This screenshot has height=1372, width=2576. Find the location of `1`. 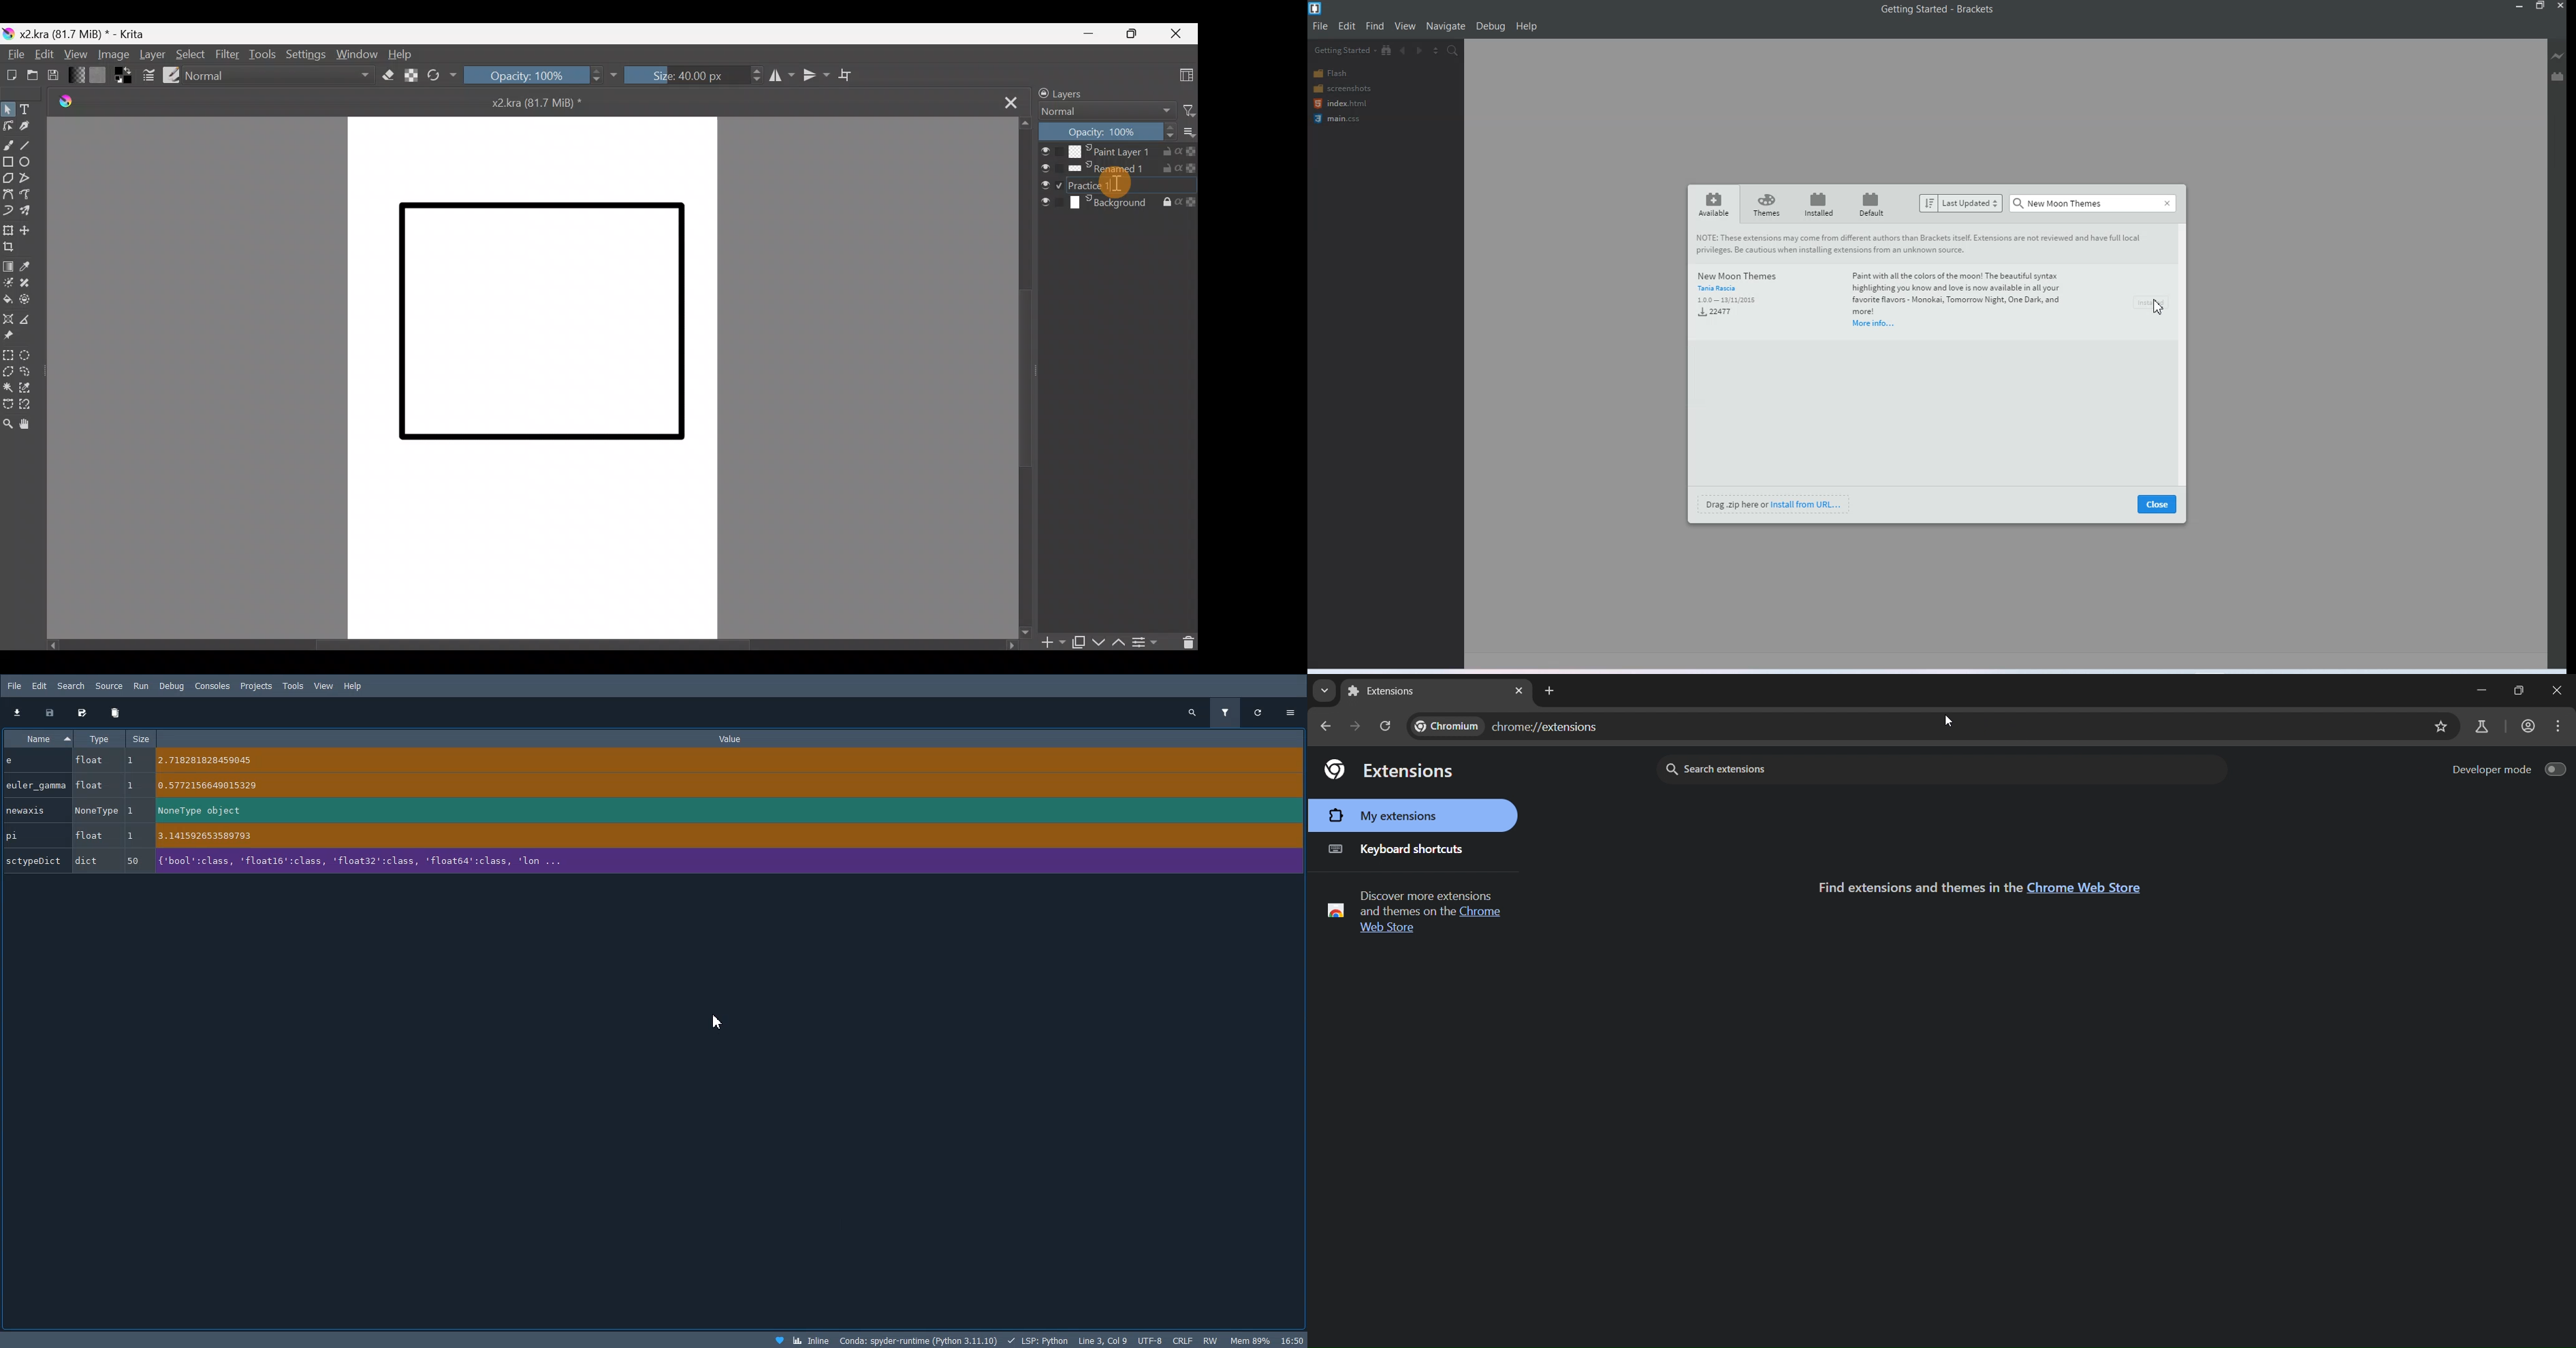

1 is located at coordinates (130, 784).